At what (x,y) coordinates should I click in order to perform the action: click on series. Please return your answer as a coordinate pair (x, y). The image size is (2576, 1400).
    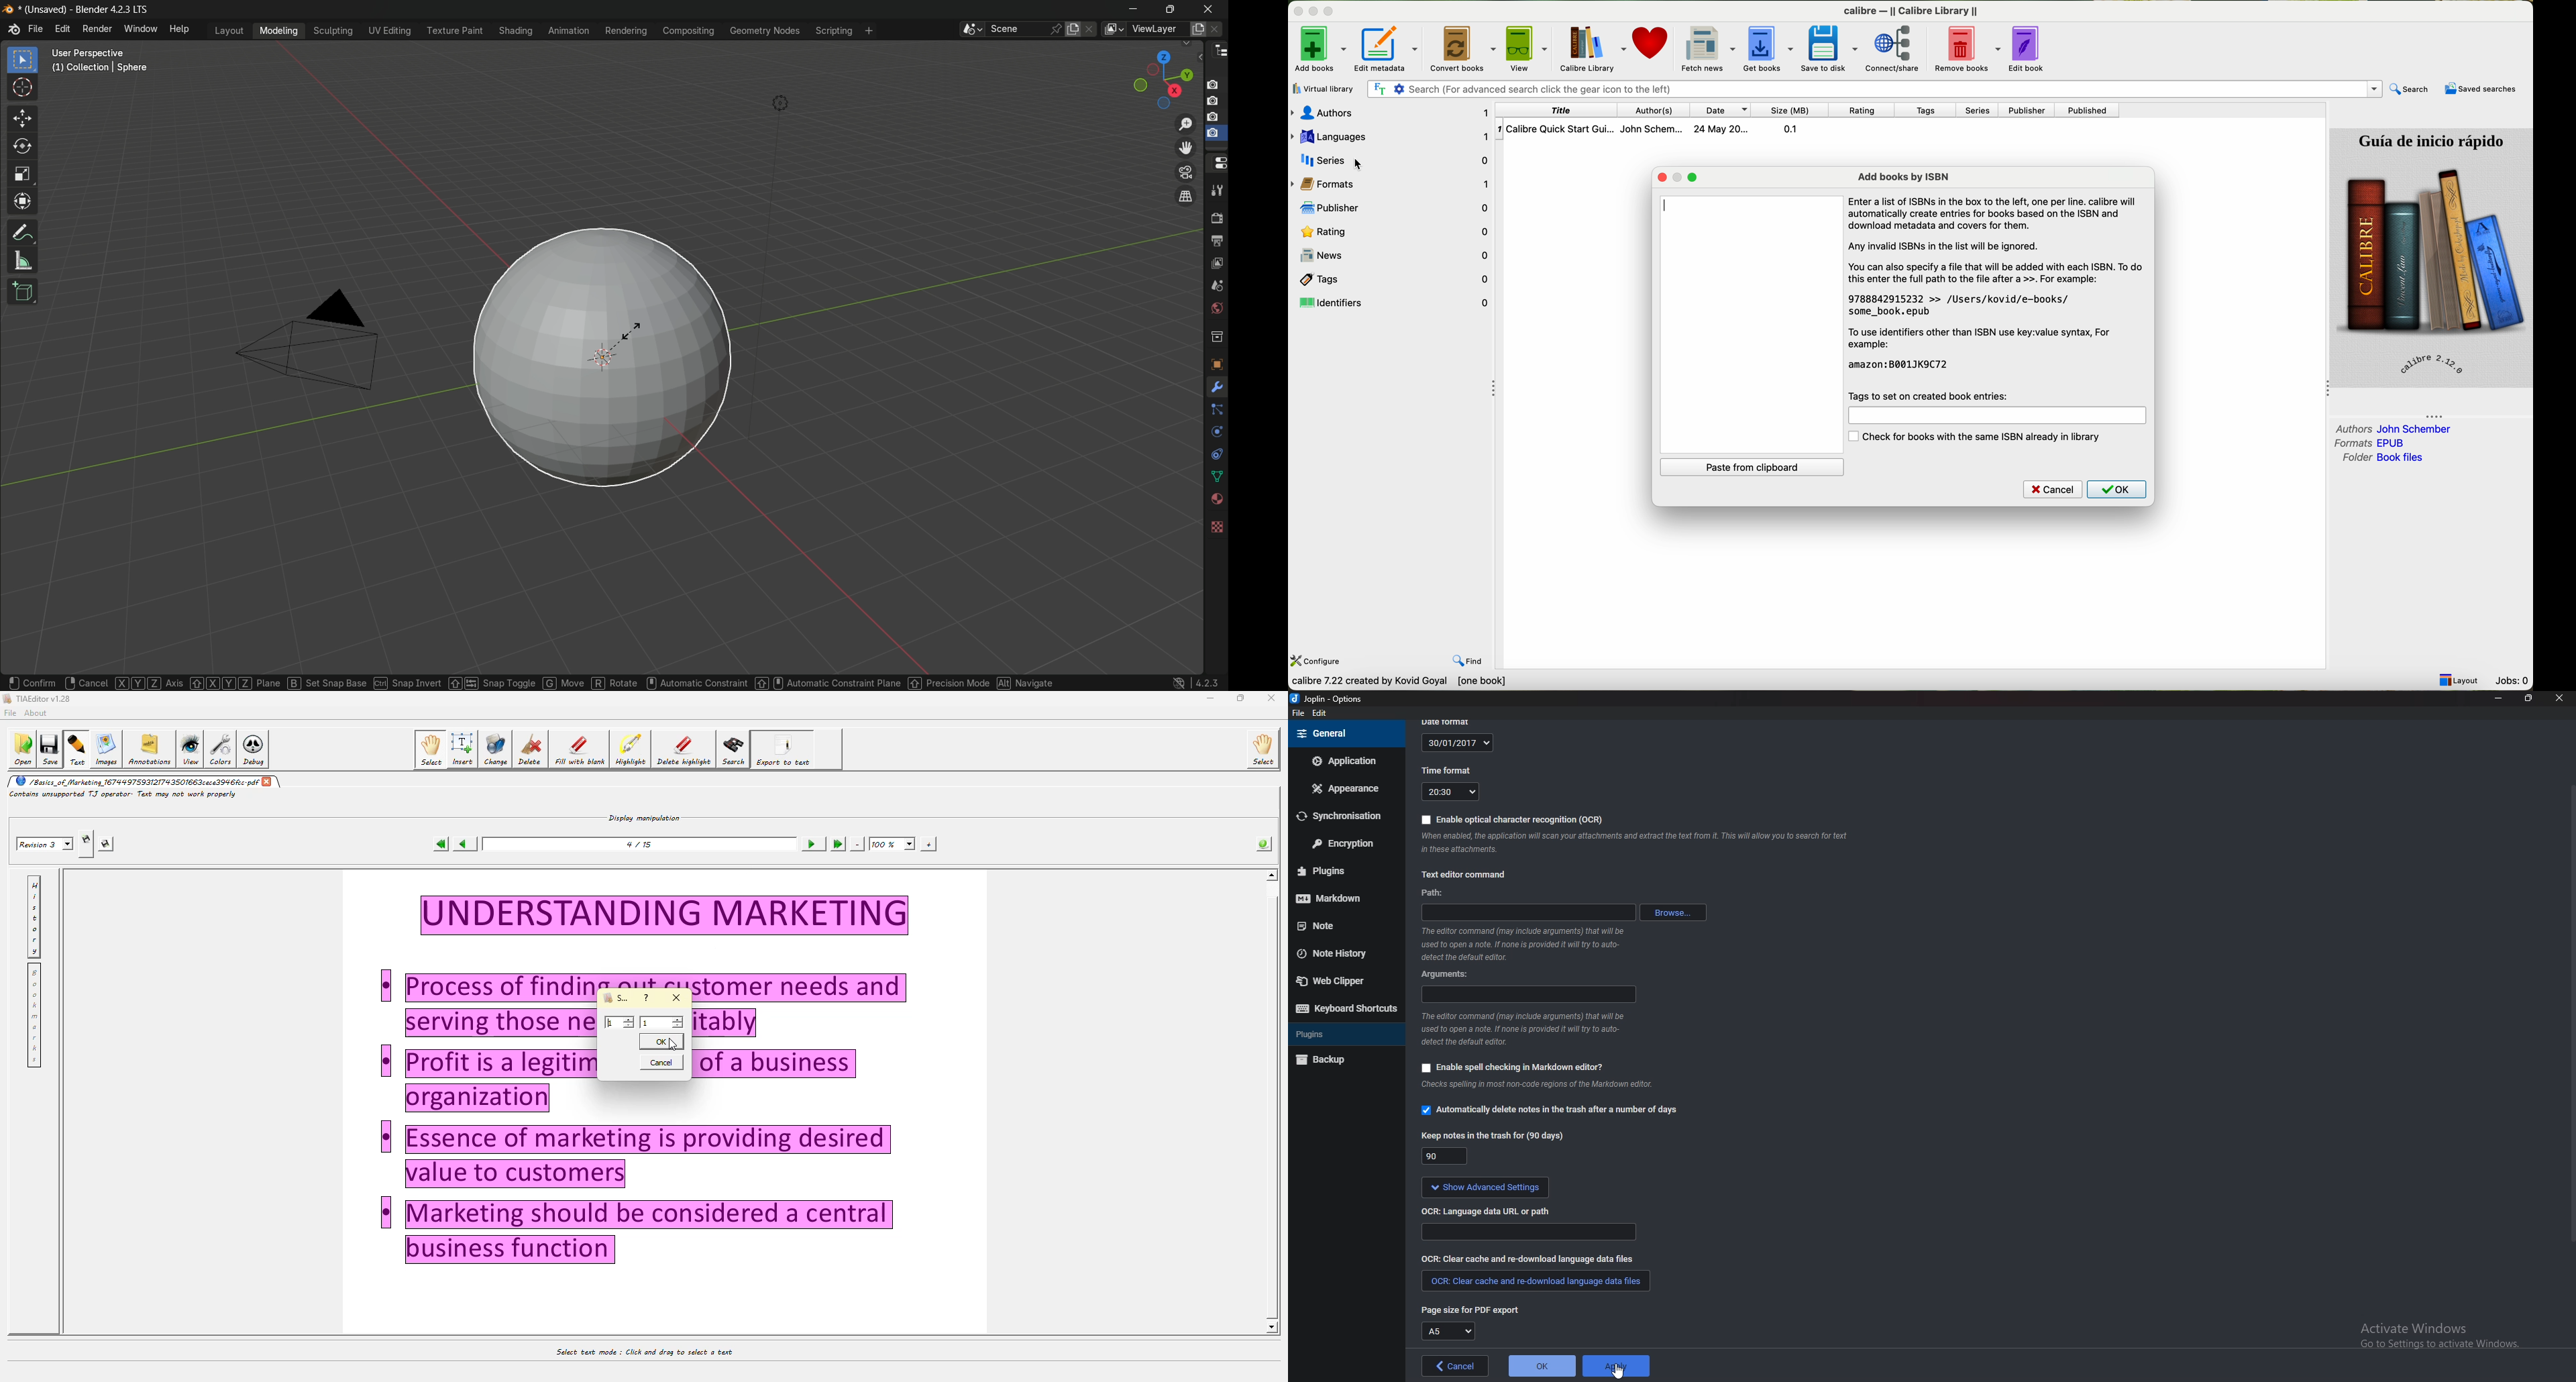
    Looking at the image, I should click on (1392, 159).